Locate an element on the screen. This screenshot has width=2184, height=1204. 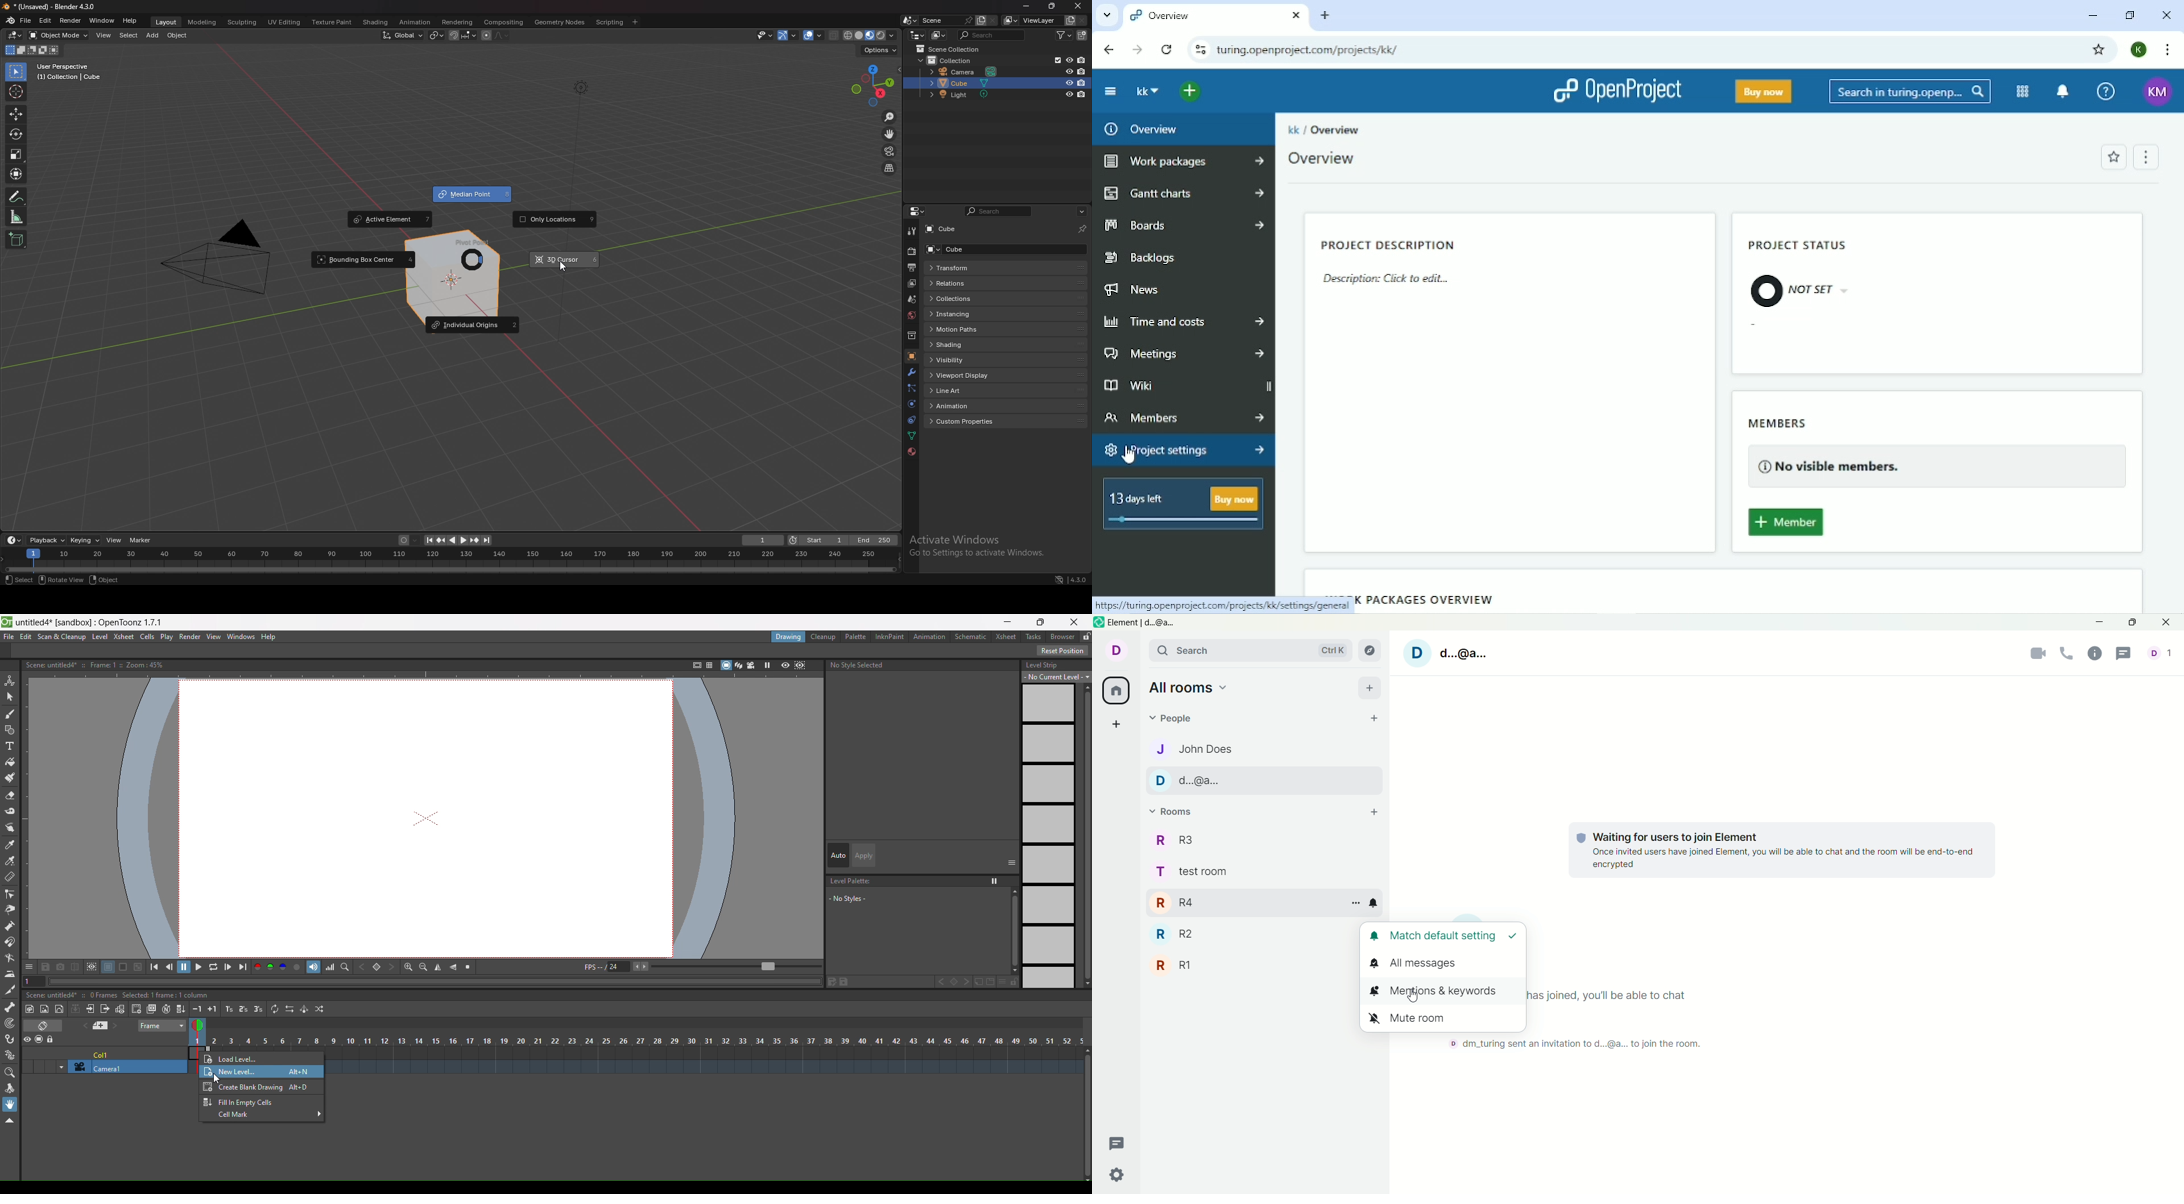
visibility is located at coordinates (962, 360).